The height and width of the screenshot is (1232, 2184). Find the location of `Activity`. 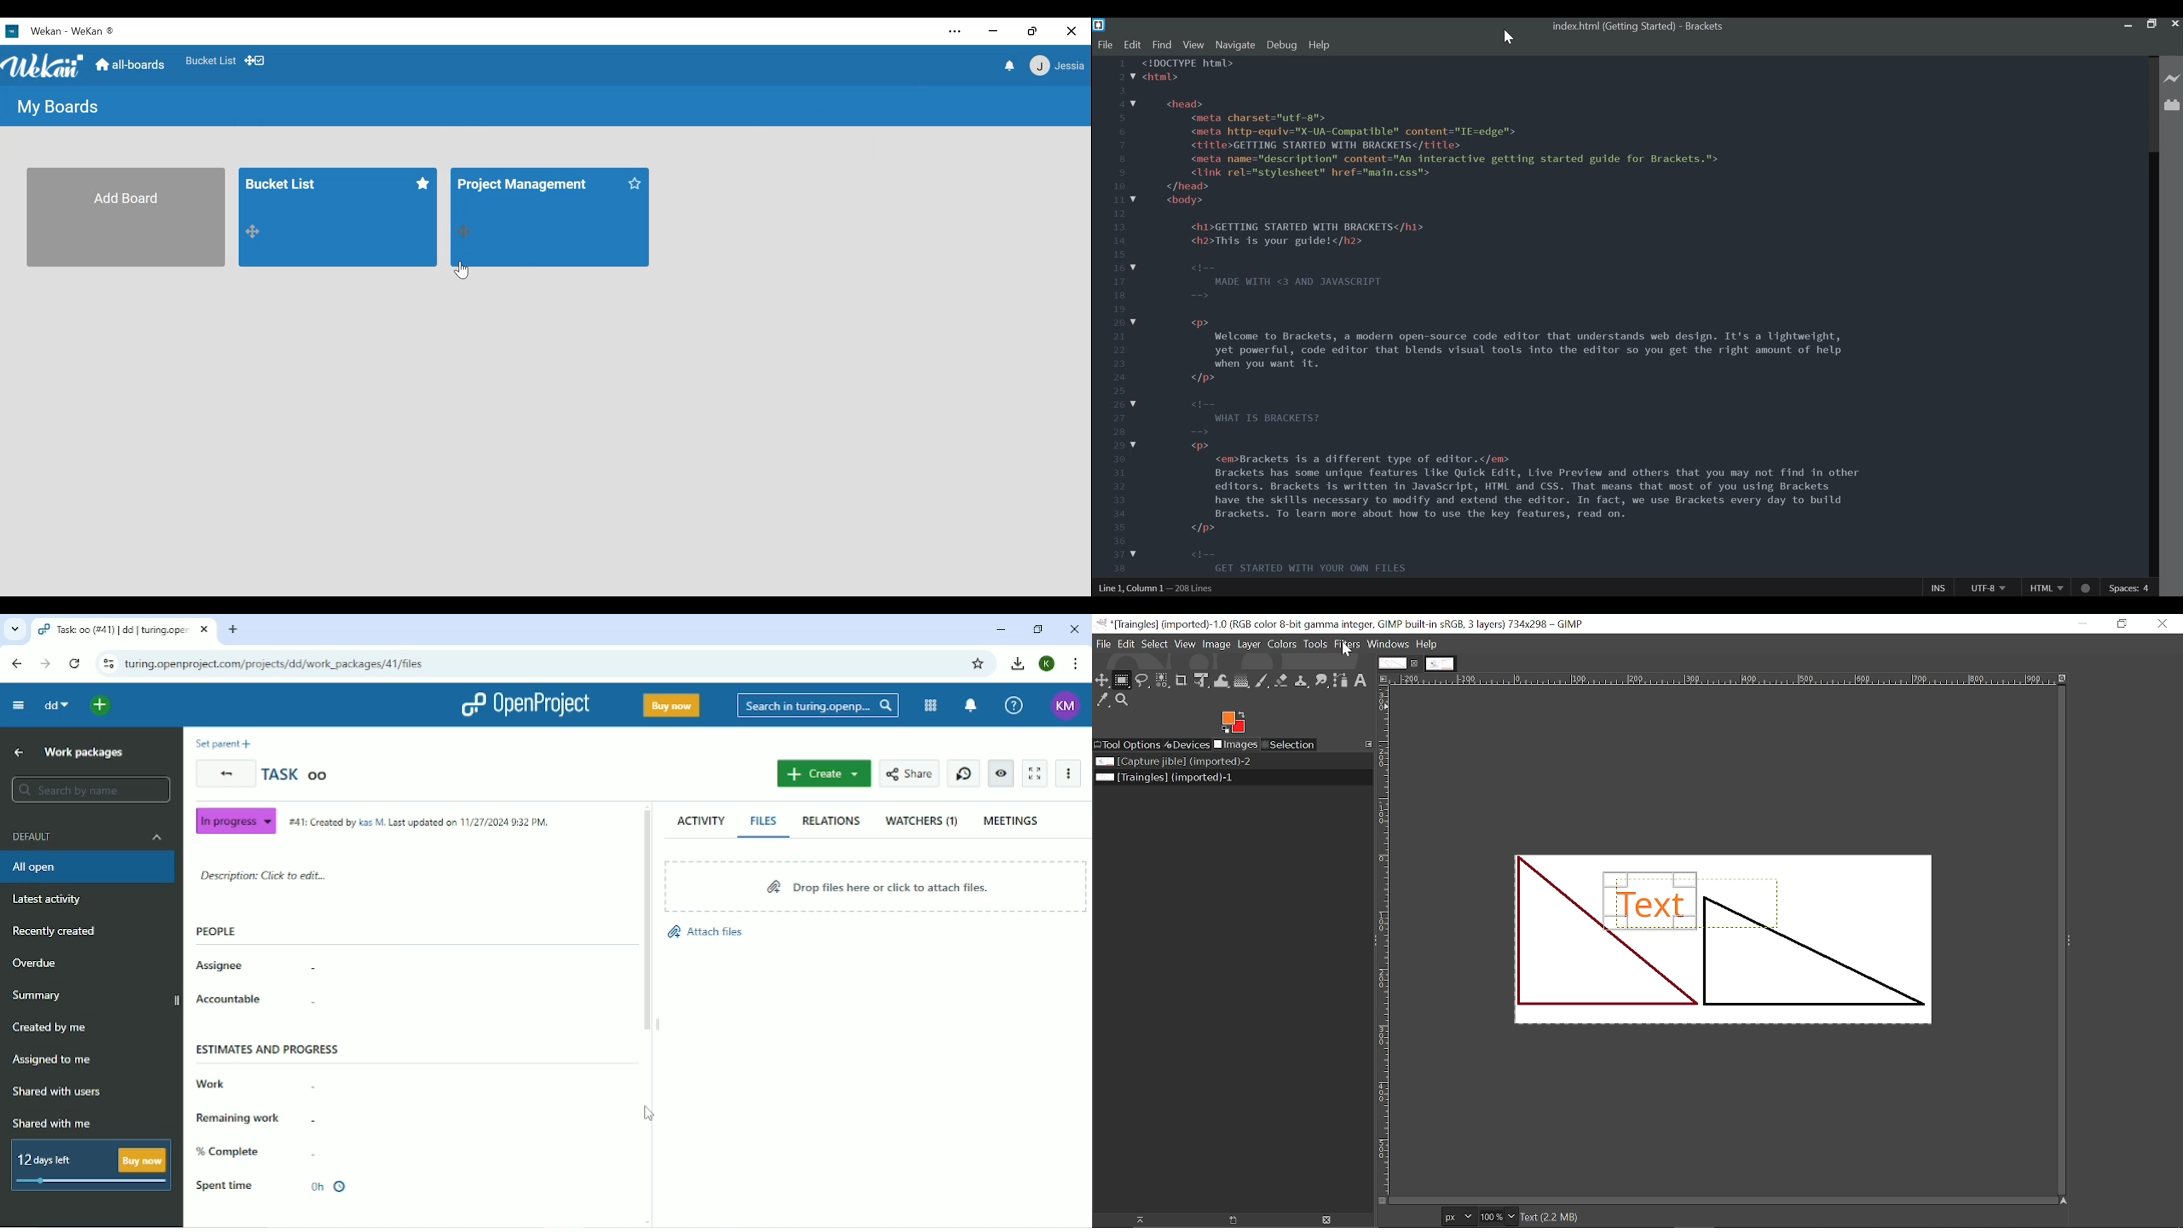

Activity is located at coordinates (700, 820).